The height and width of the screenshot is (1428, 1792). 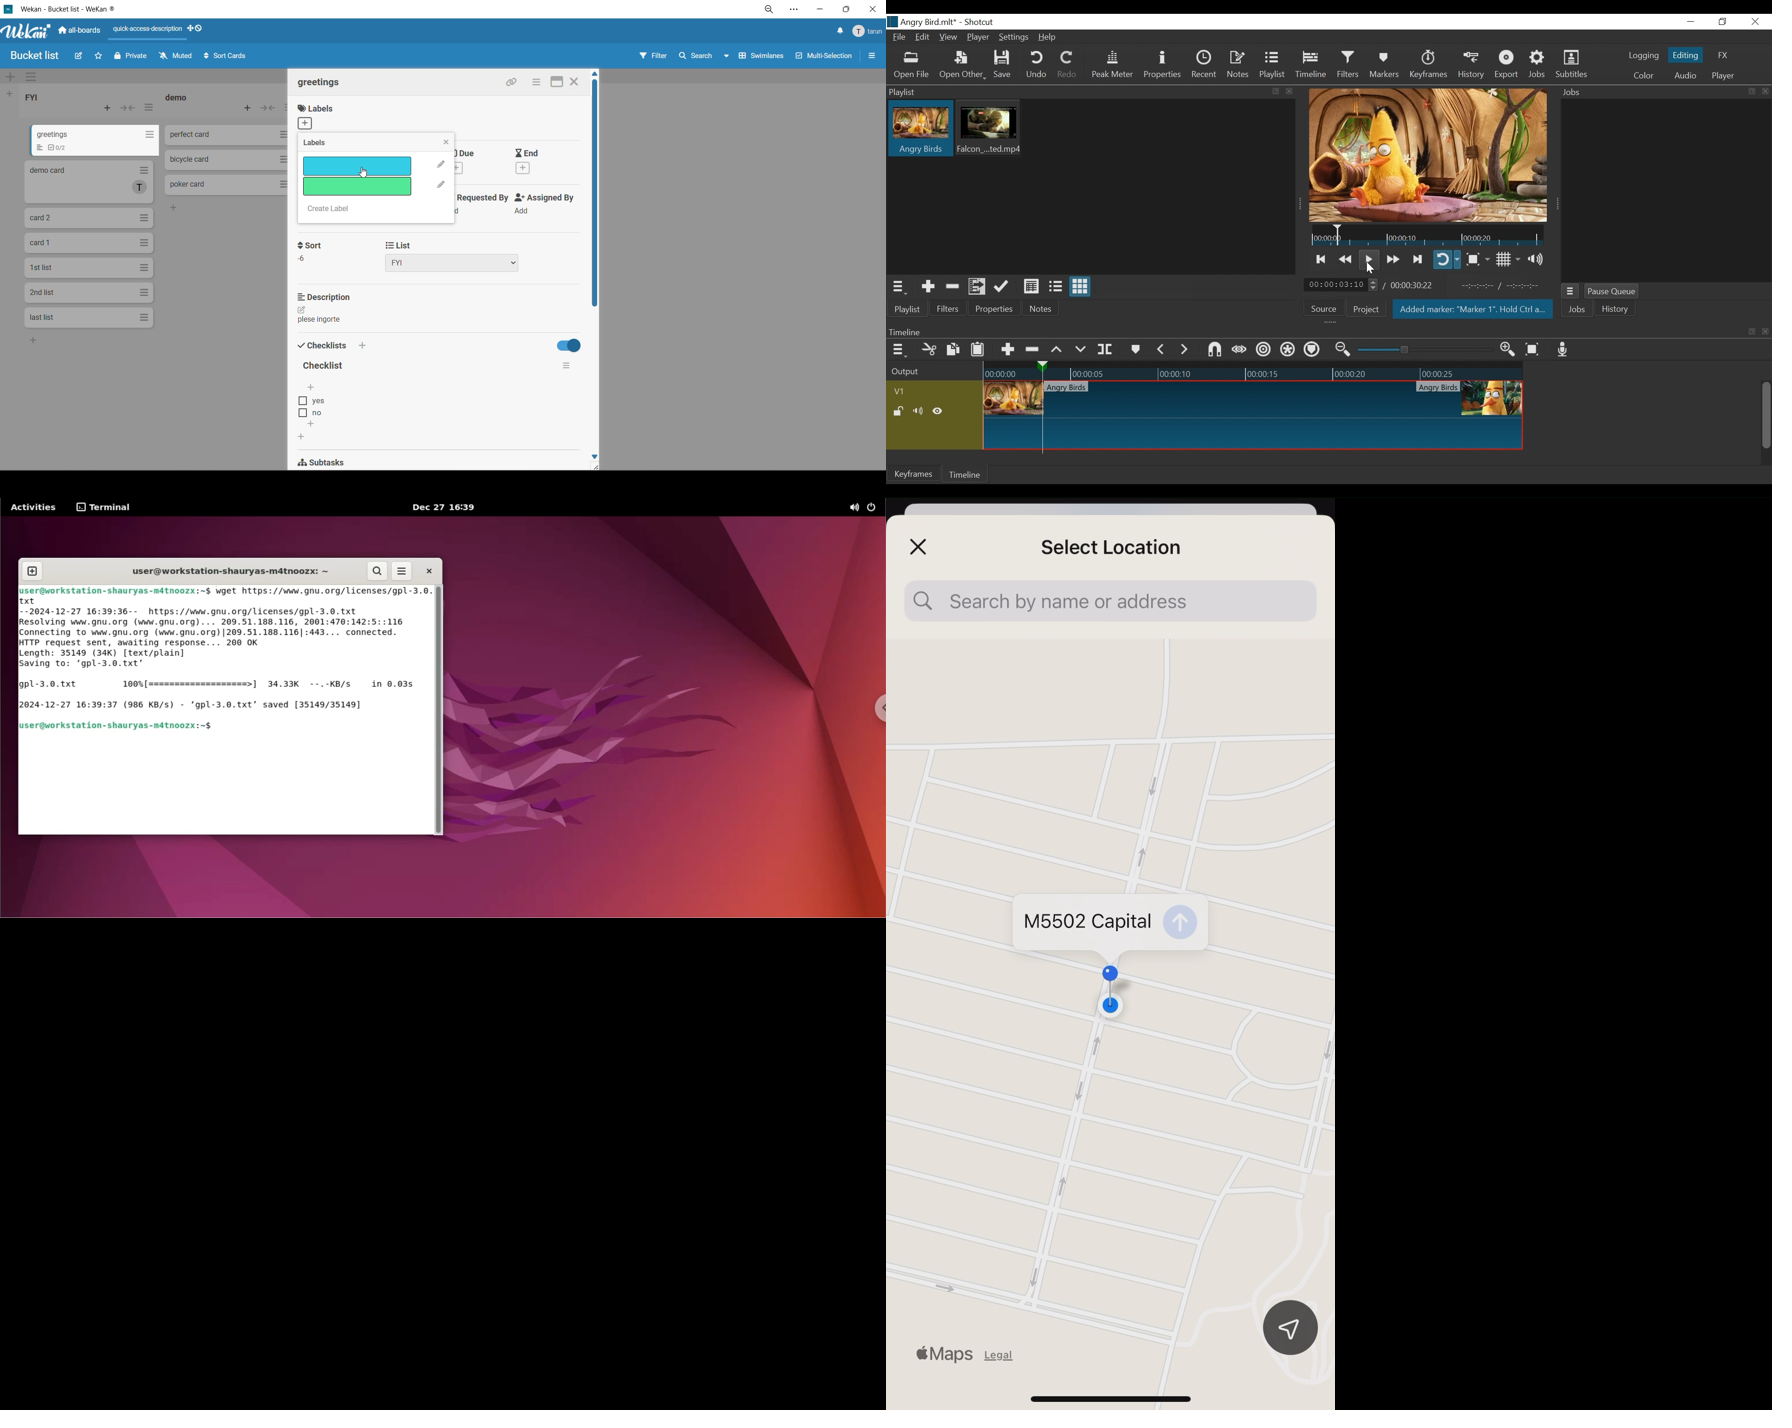 What do you see at coordinates (335, 210) in the screenshot?
I see `create label` at bounding box center [335, 210].